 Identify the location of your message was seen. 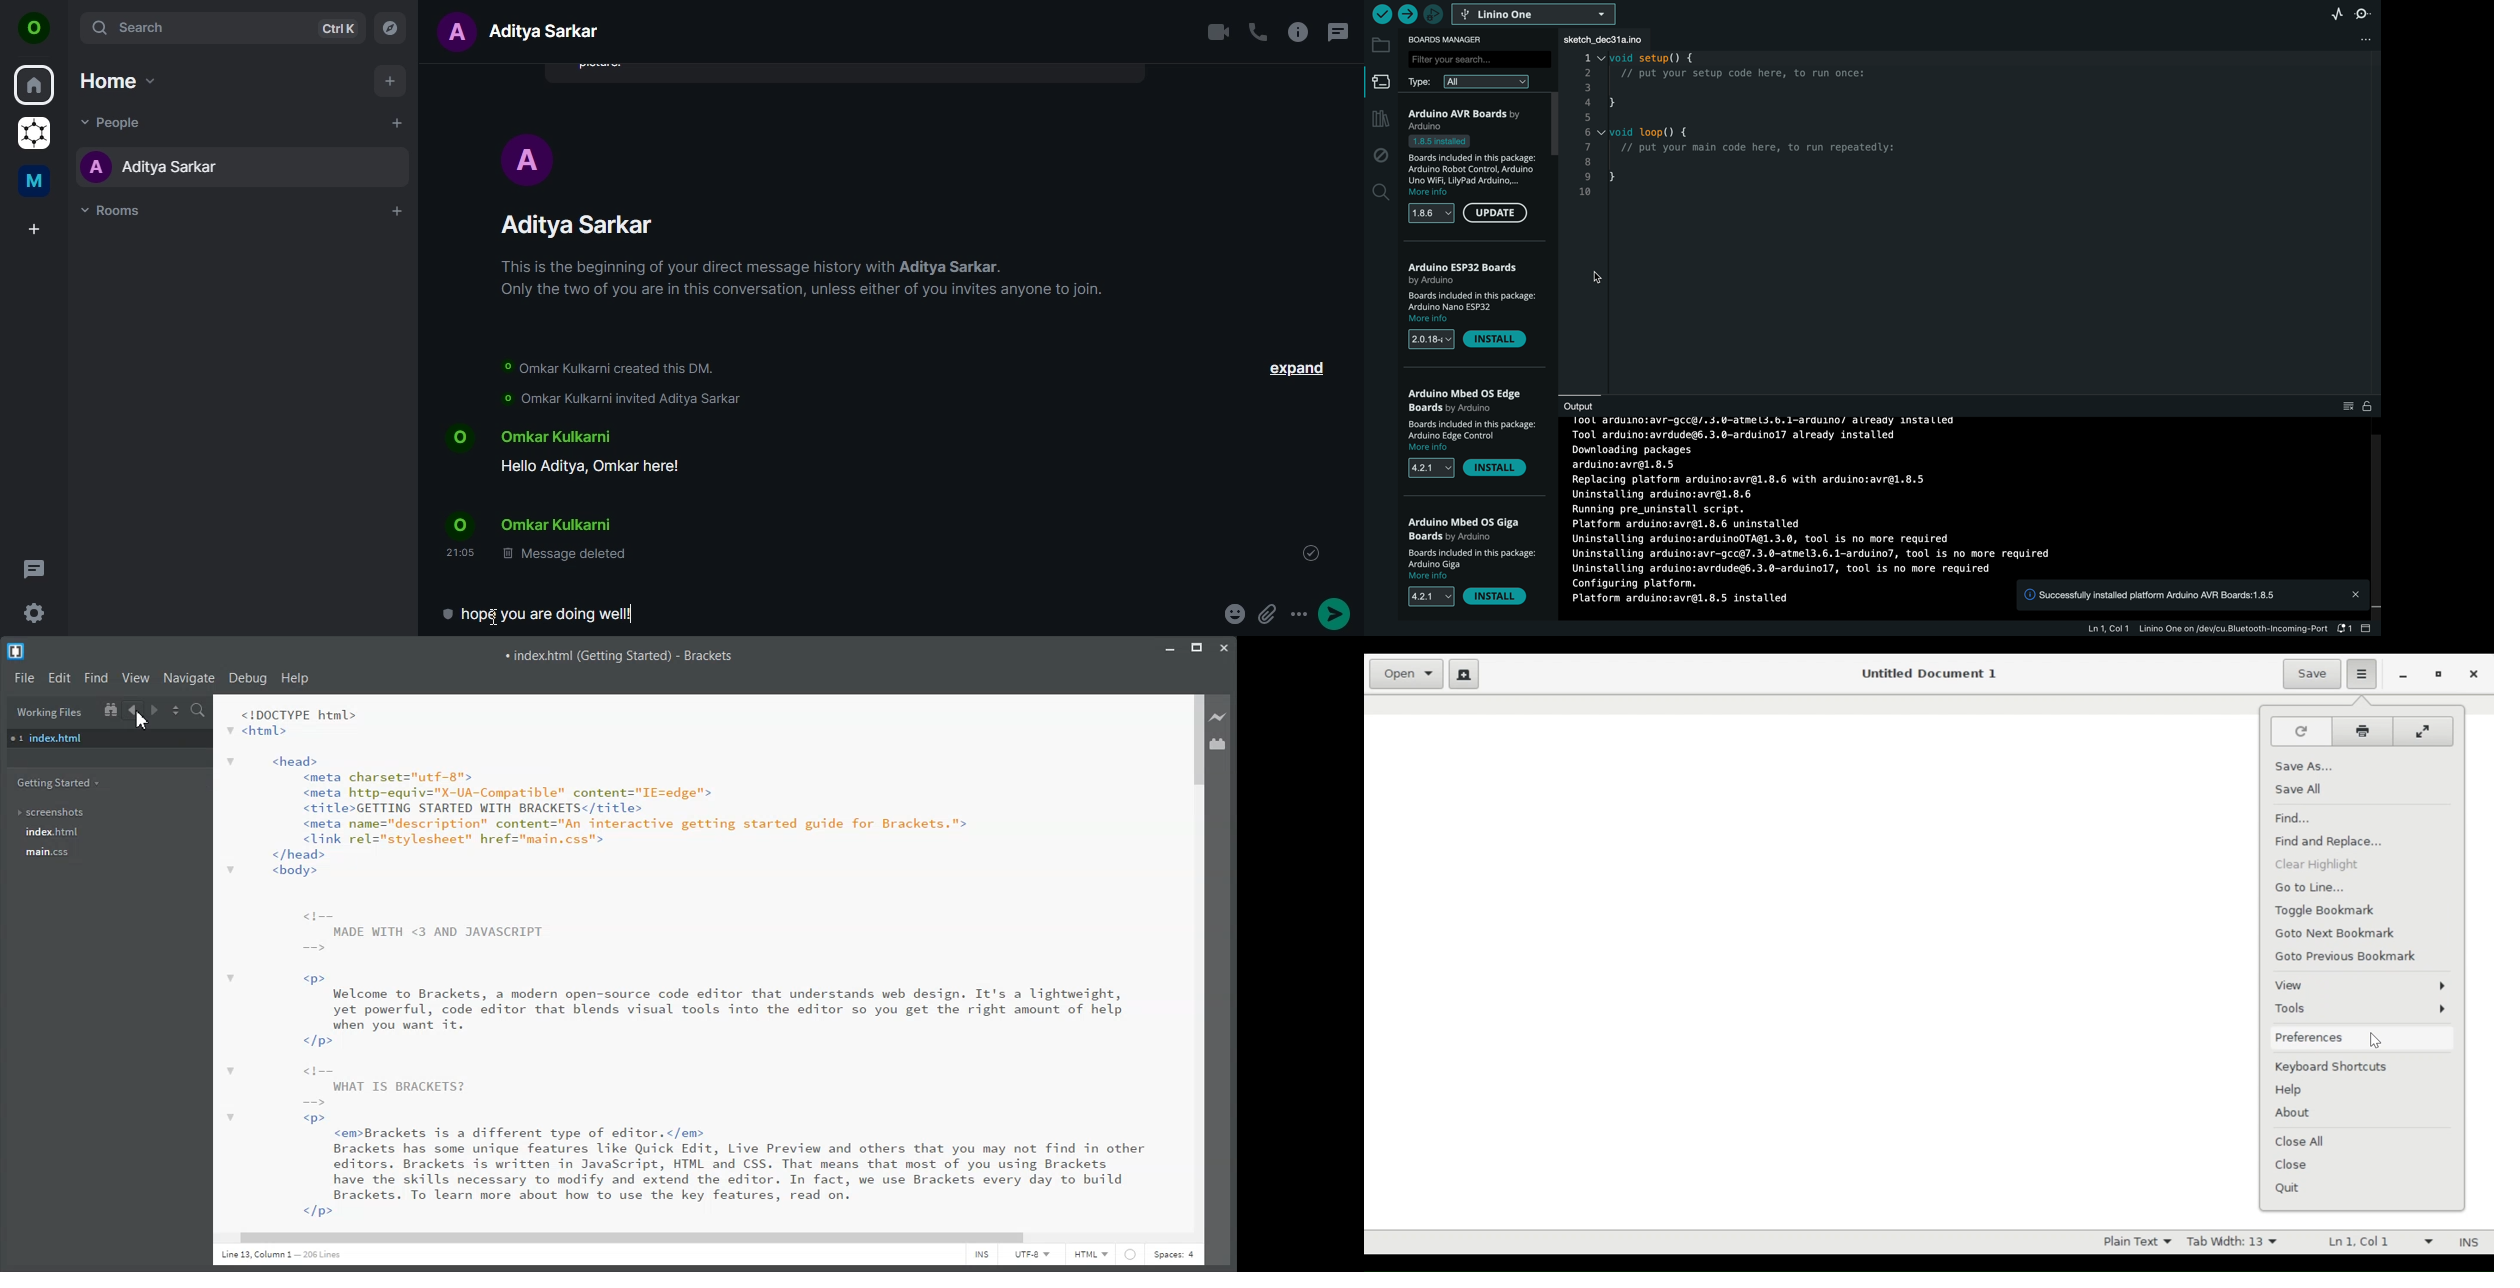
(1310, 551).